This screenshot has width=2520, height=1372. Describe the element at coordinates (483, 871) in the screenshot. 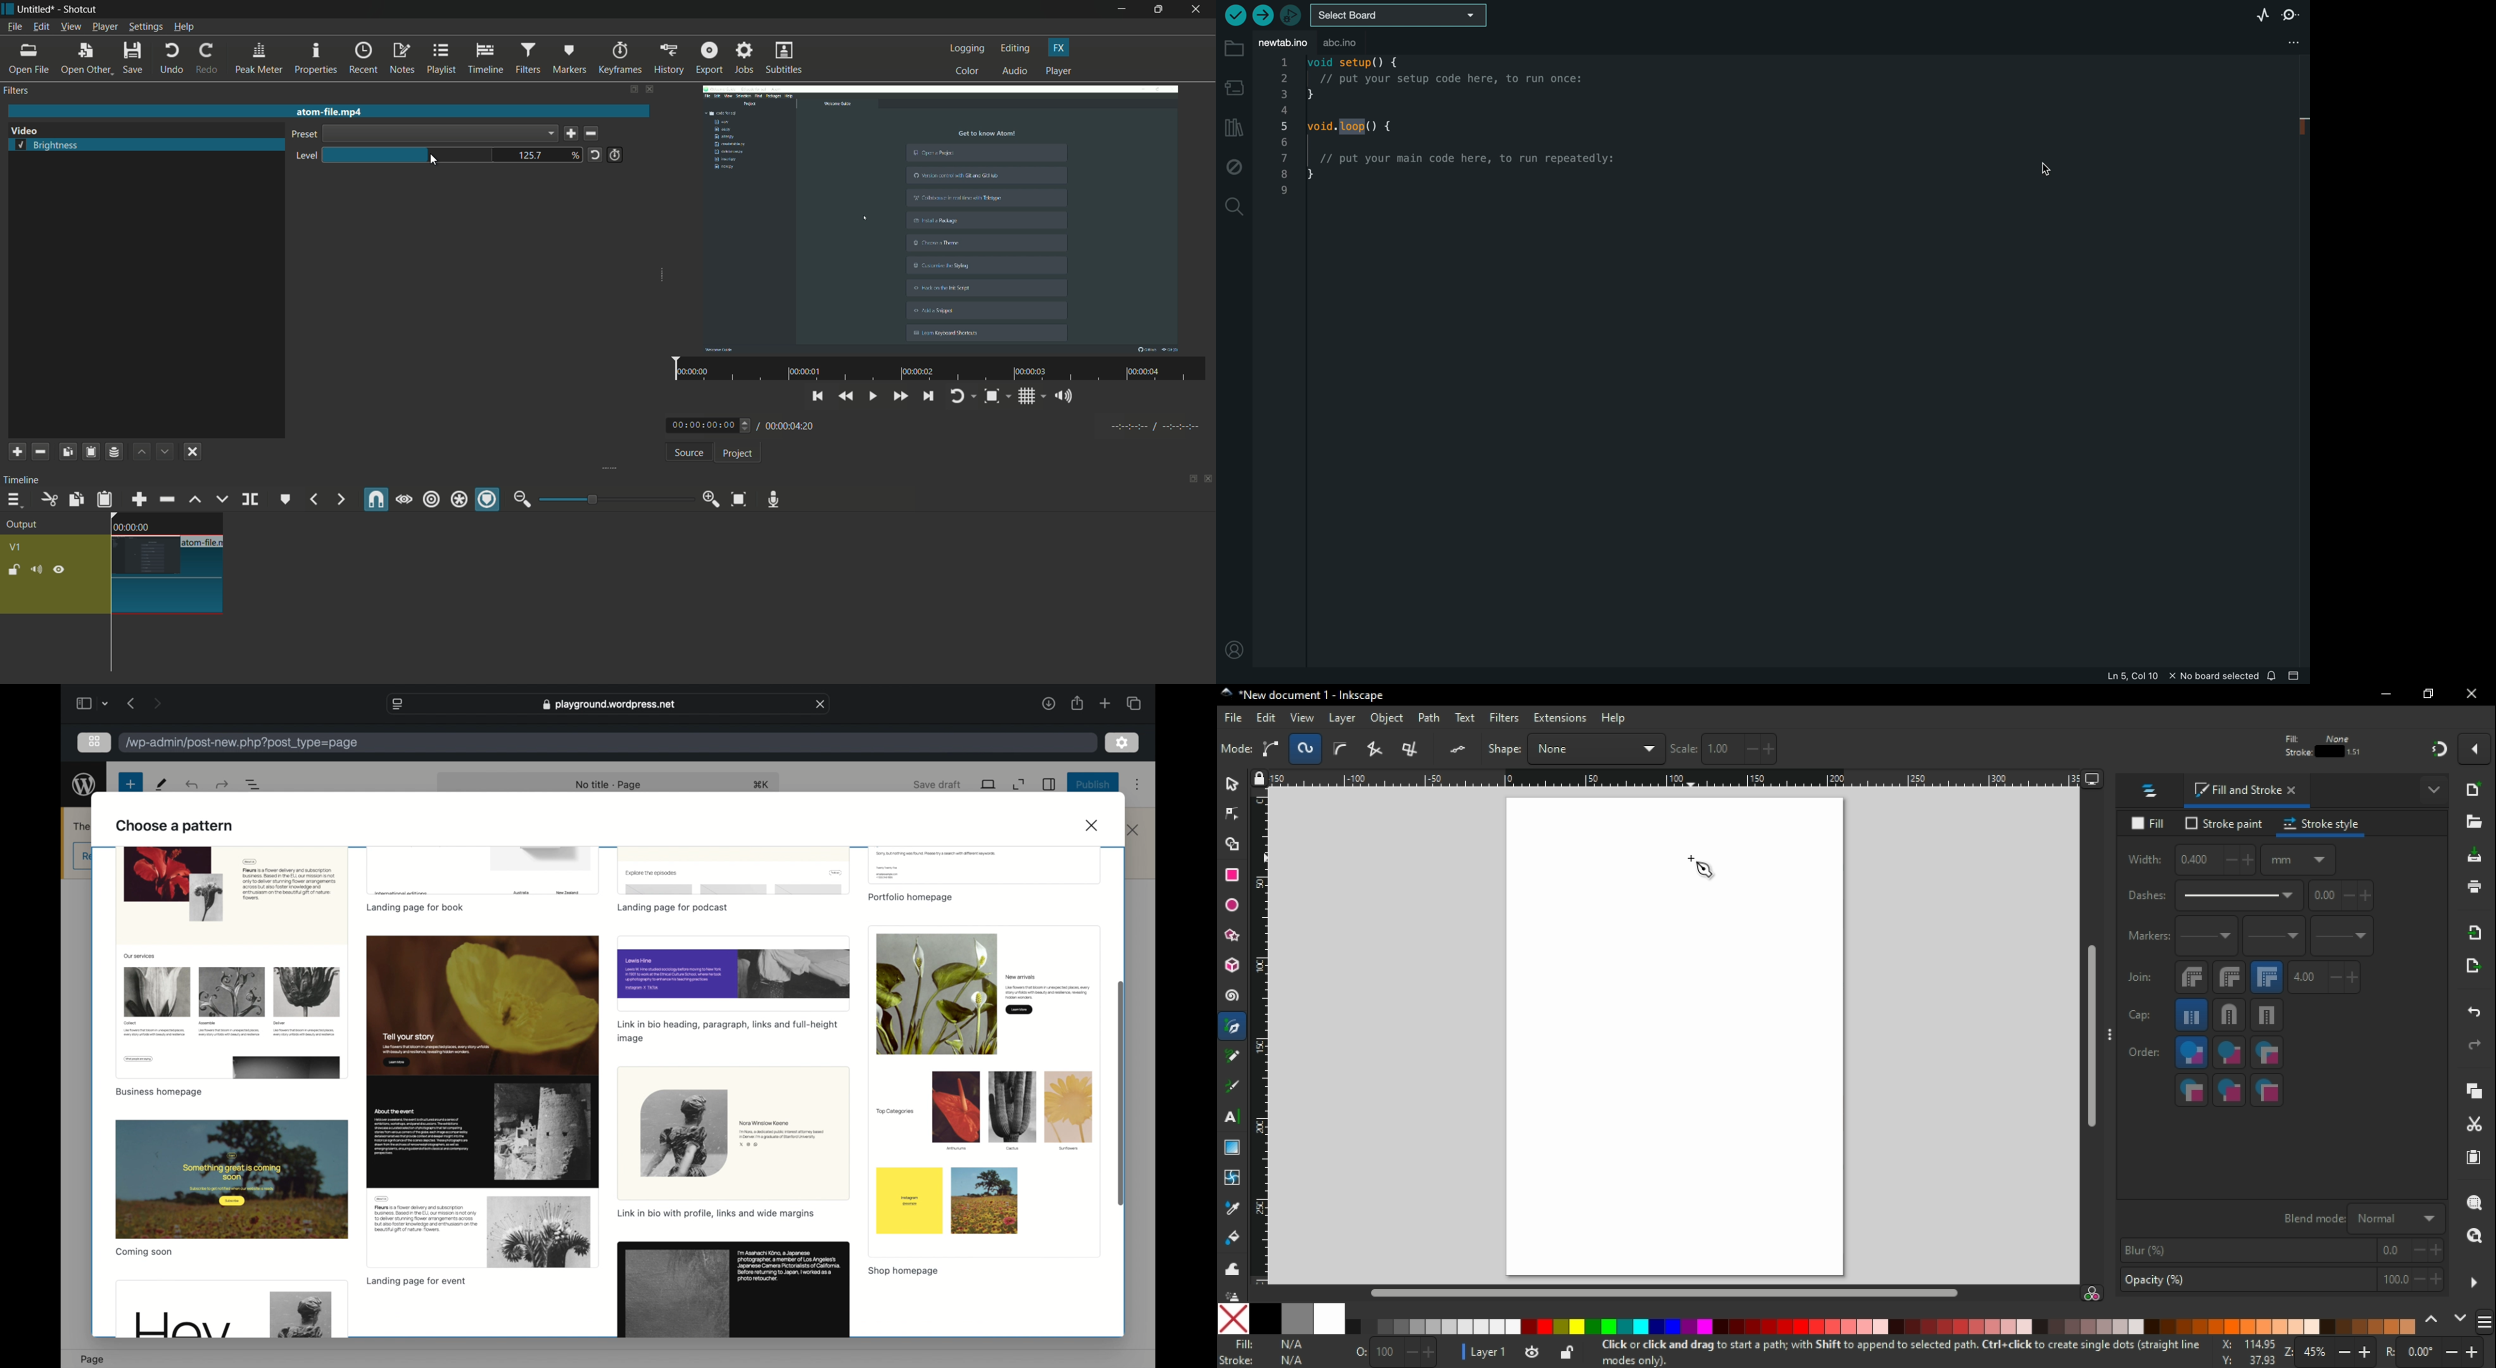

I see `preview` at that location.